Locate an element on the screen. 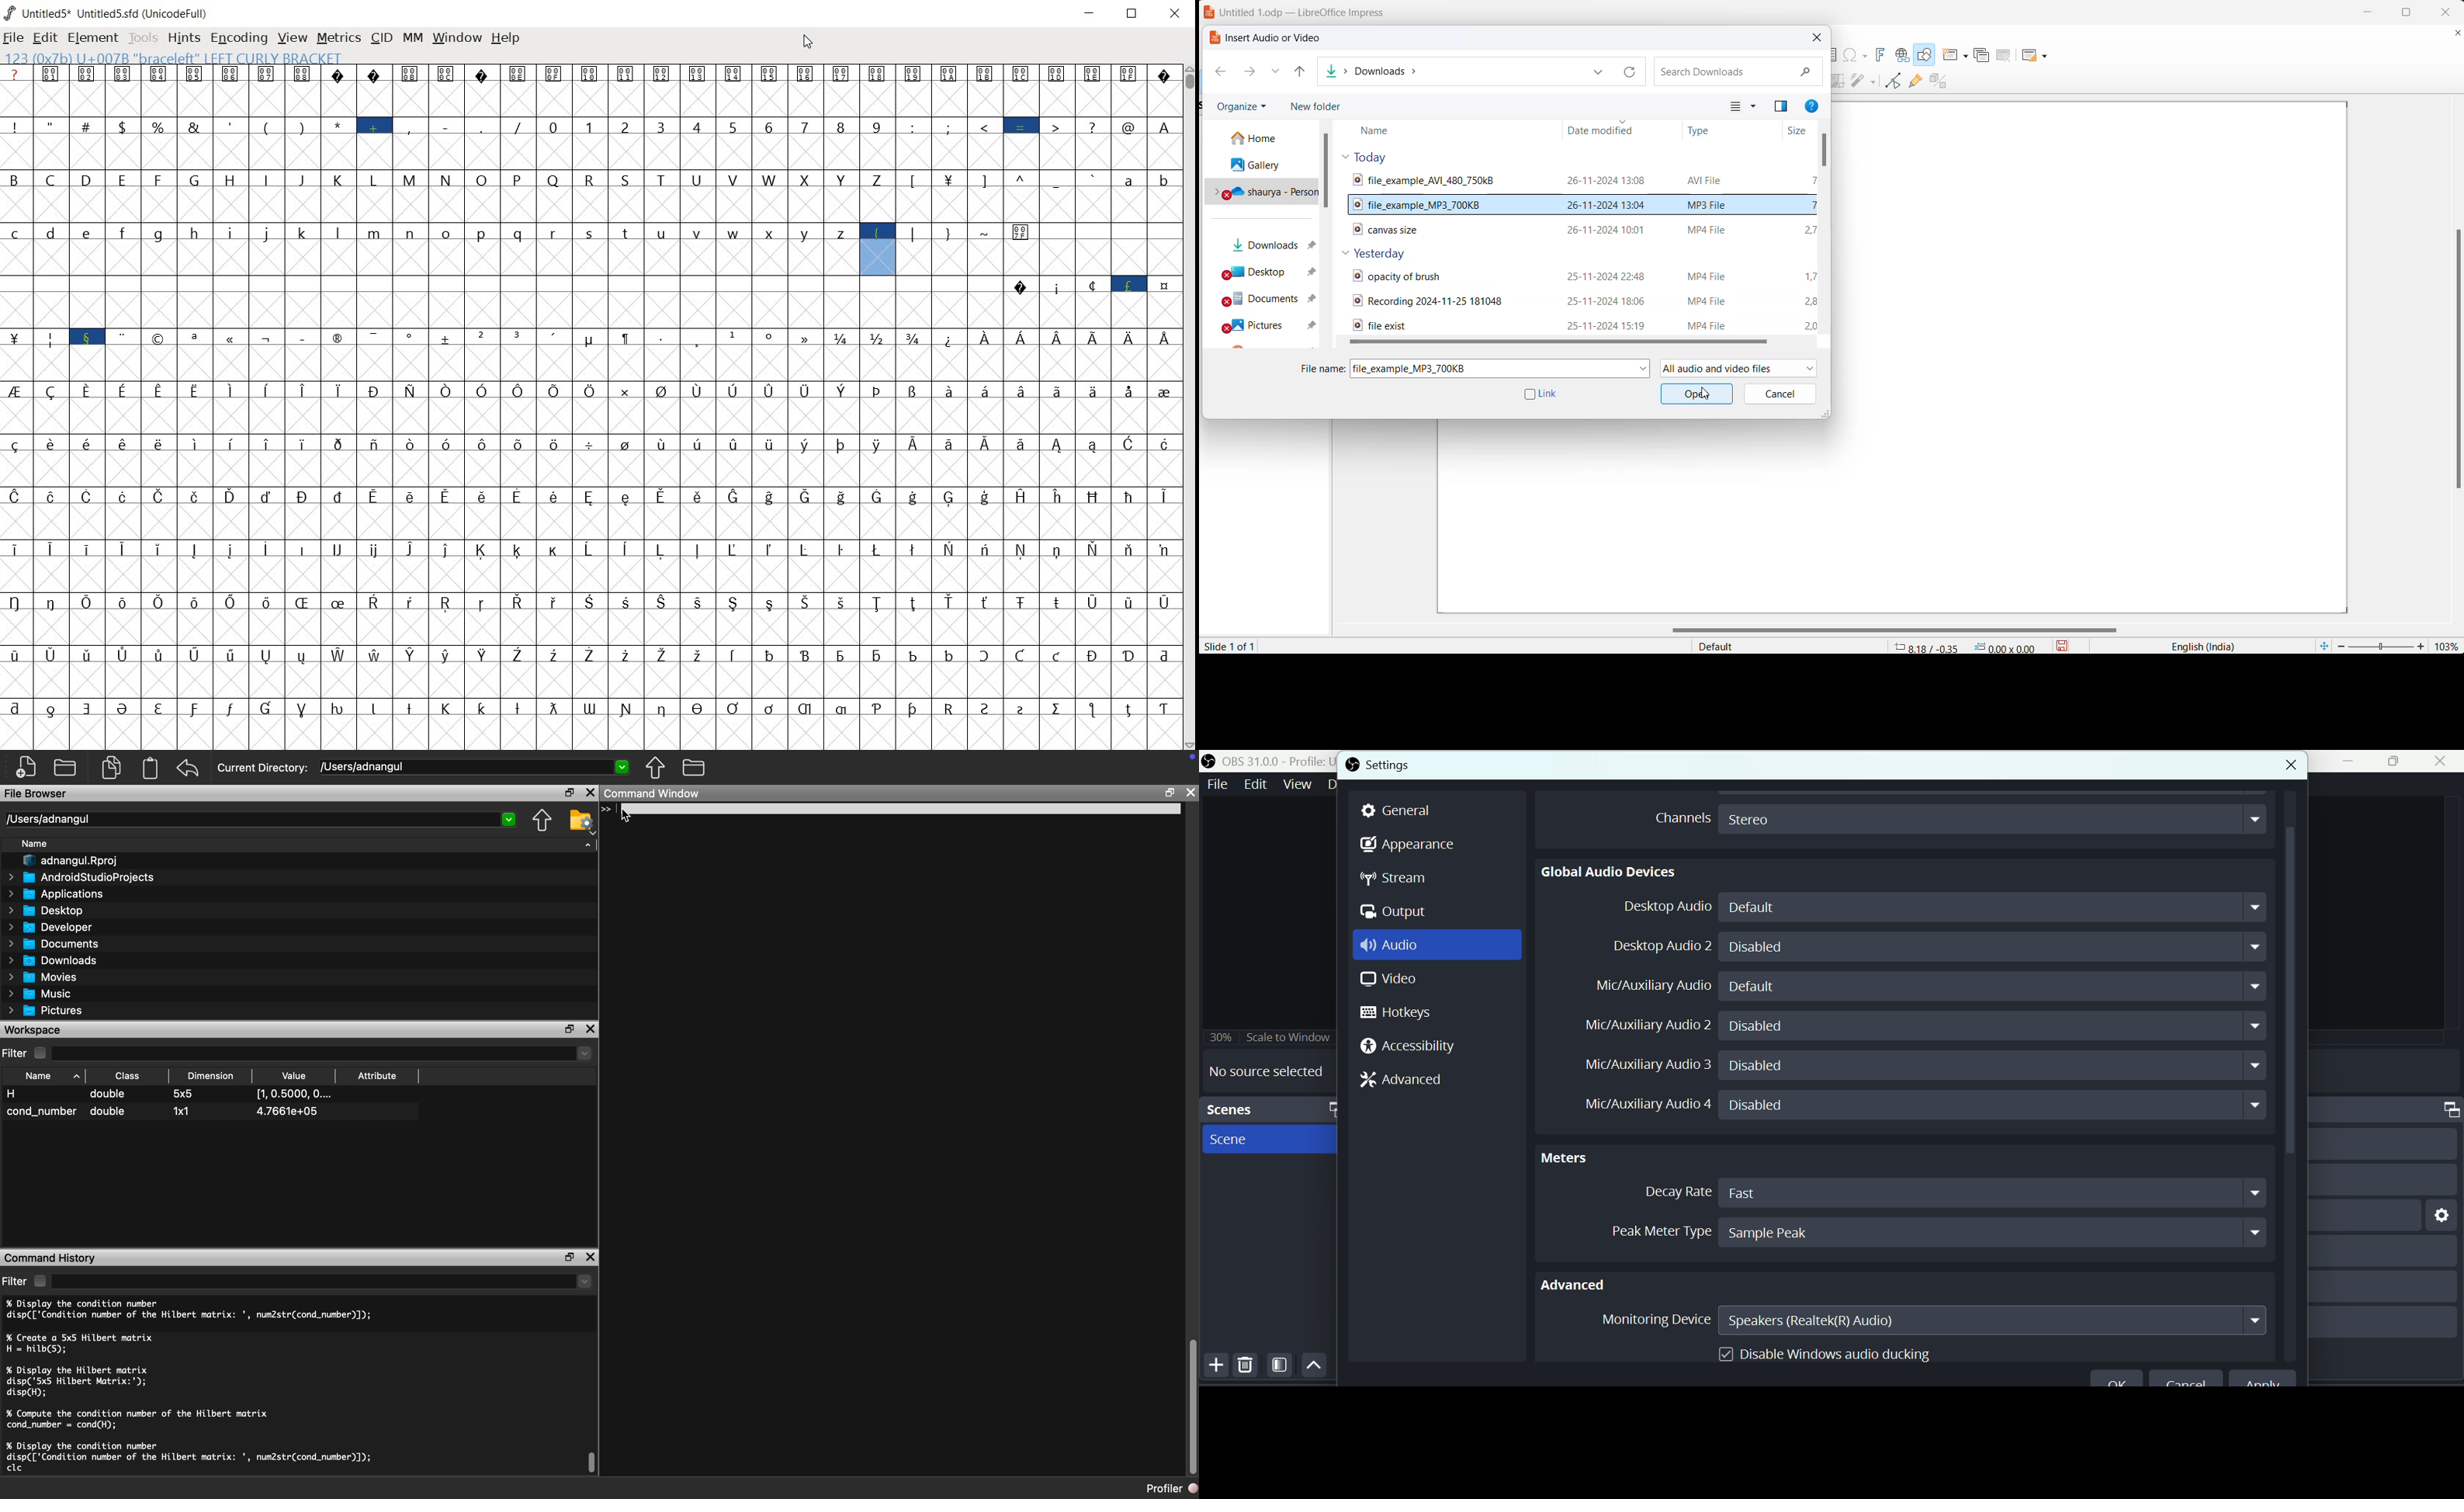 The image size is (2464, 1512). maximize is located at coordinates (1330, 1108).